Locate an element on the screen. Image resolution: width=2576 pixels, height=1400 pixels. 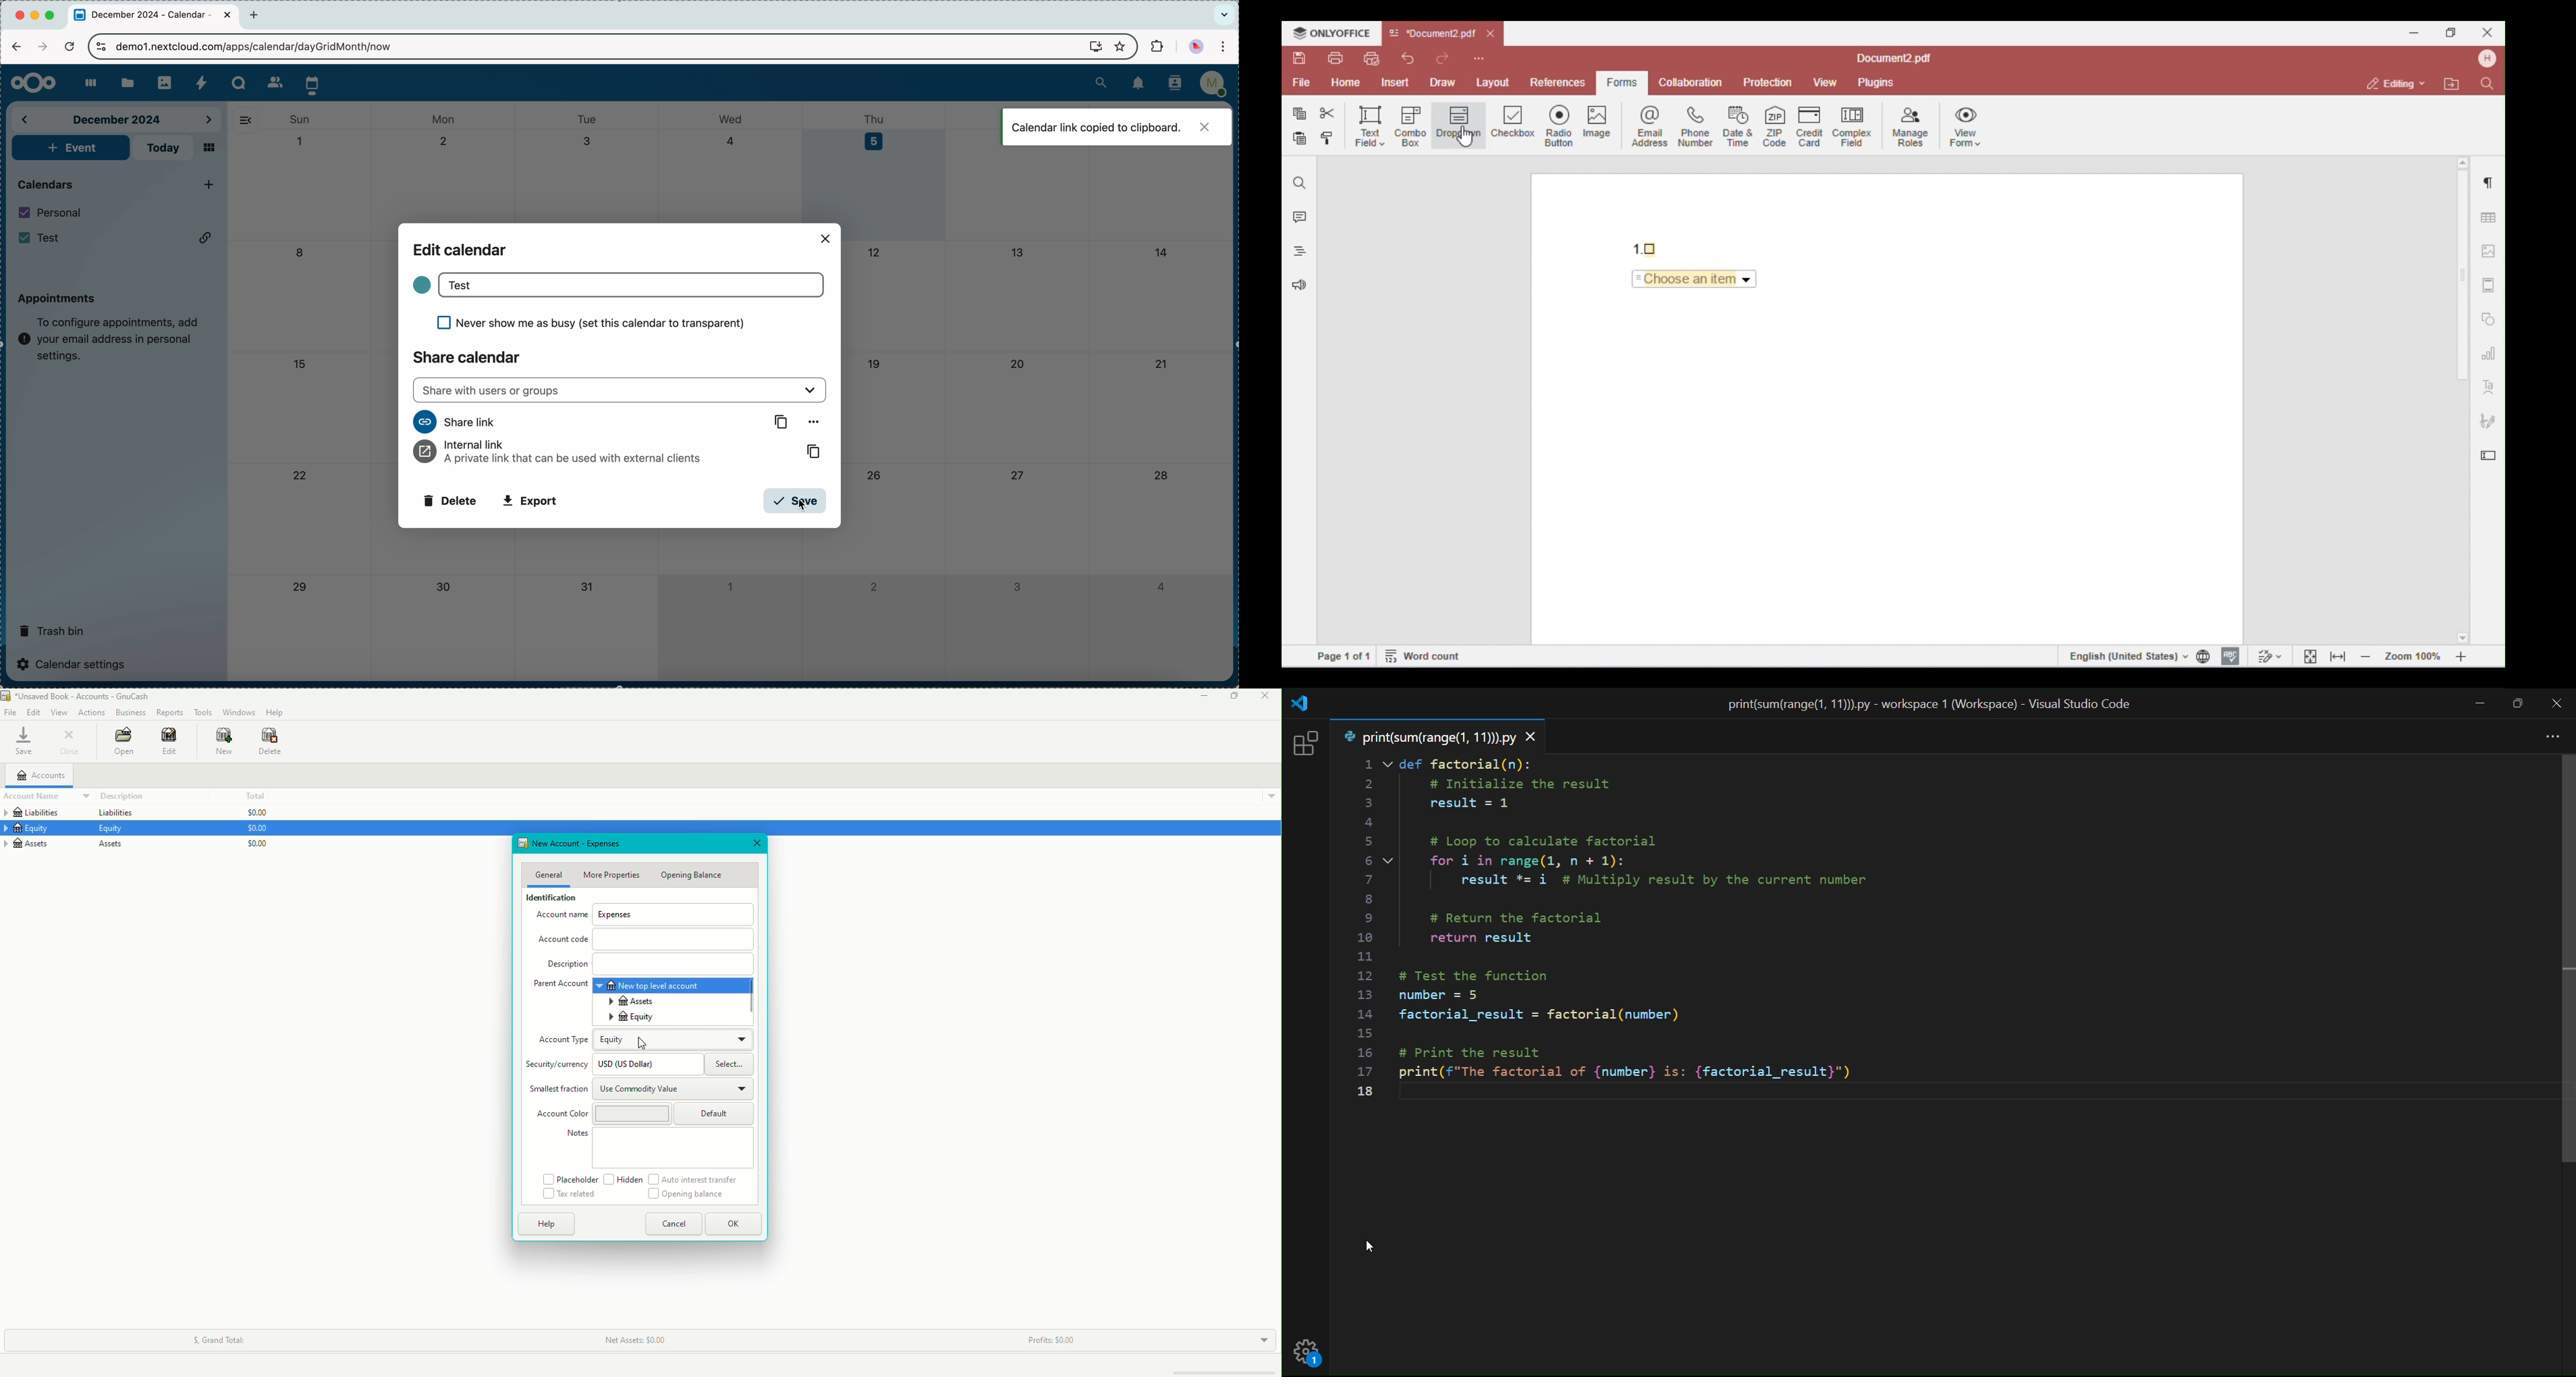
Grand Total is located at coordinates (218, 1338).